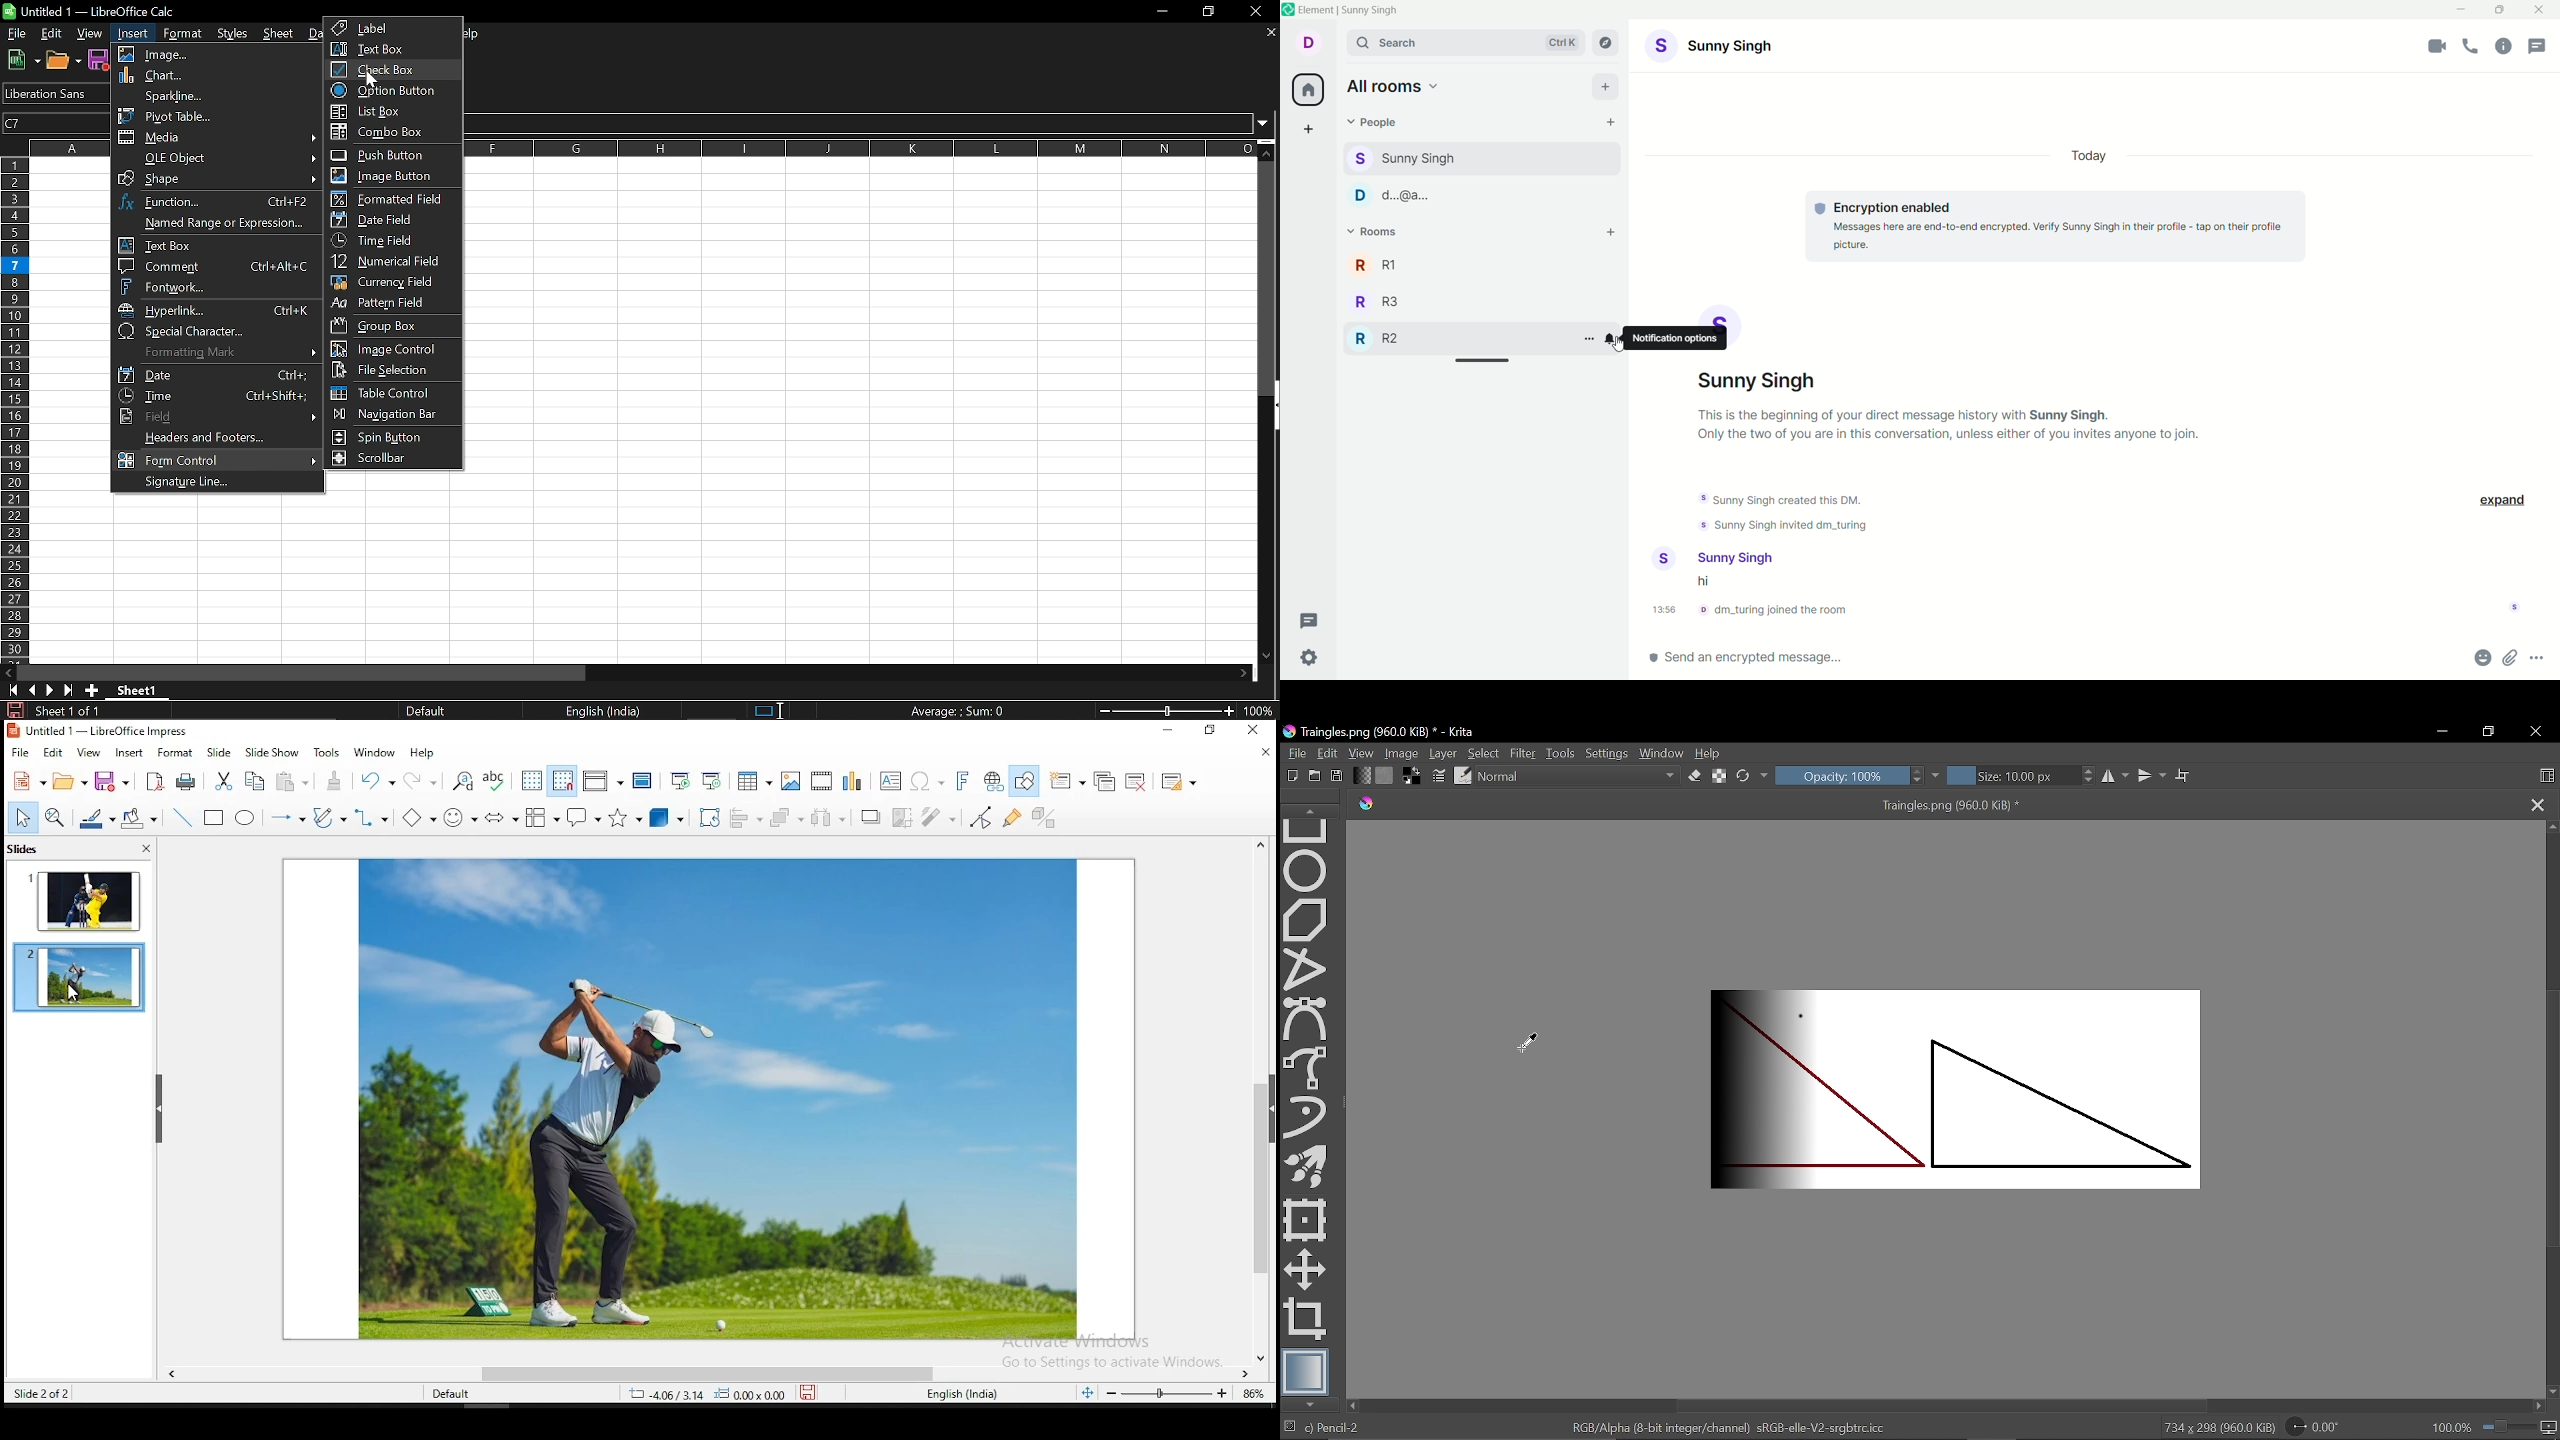 This screenshot has width=2576, height=1456. Describe the element at coordinates (290, 782) in the screenshot. I see `paste` at that location.